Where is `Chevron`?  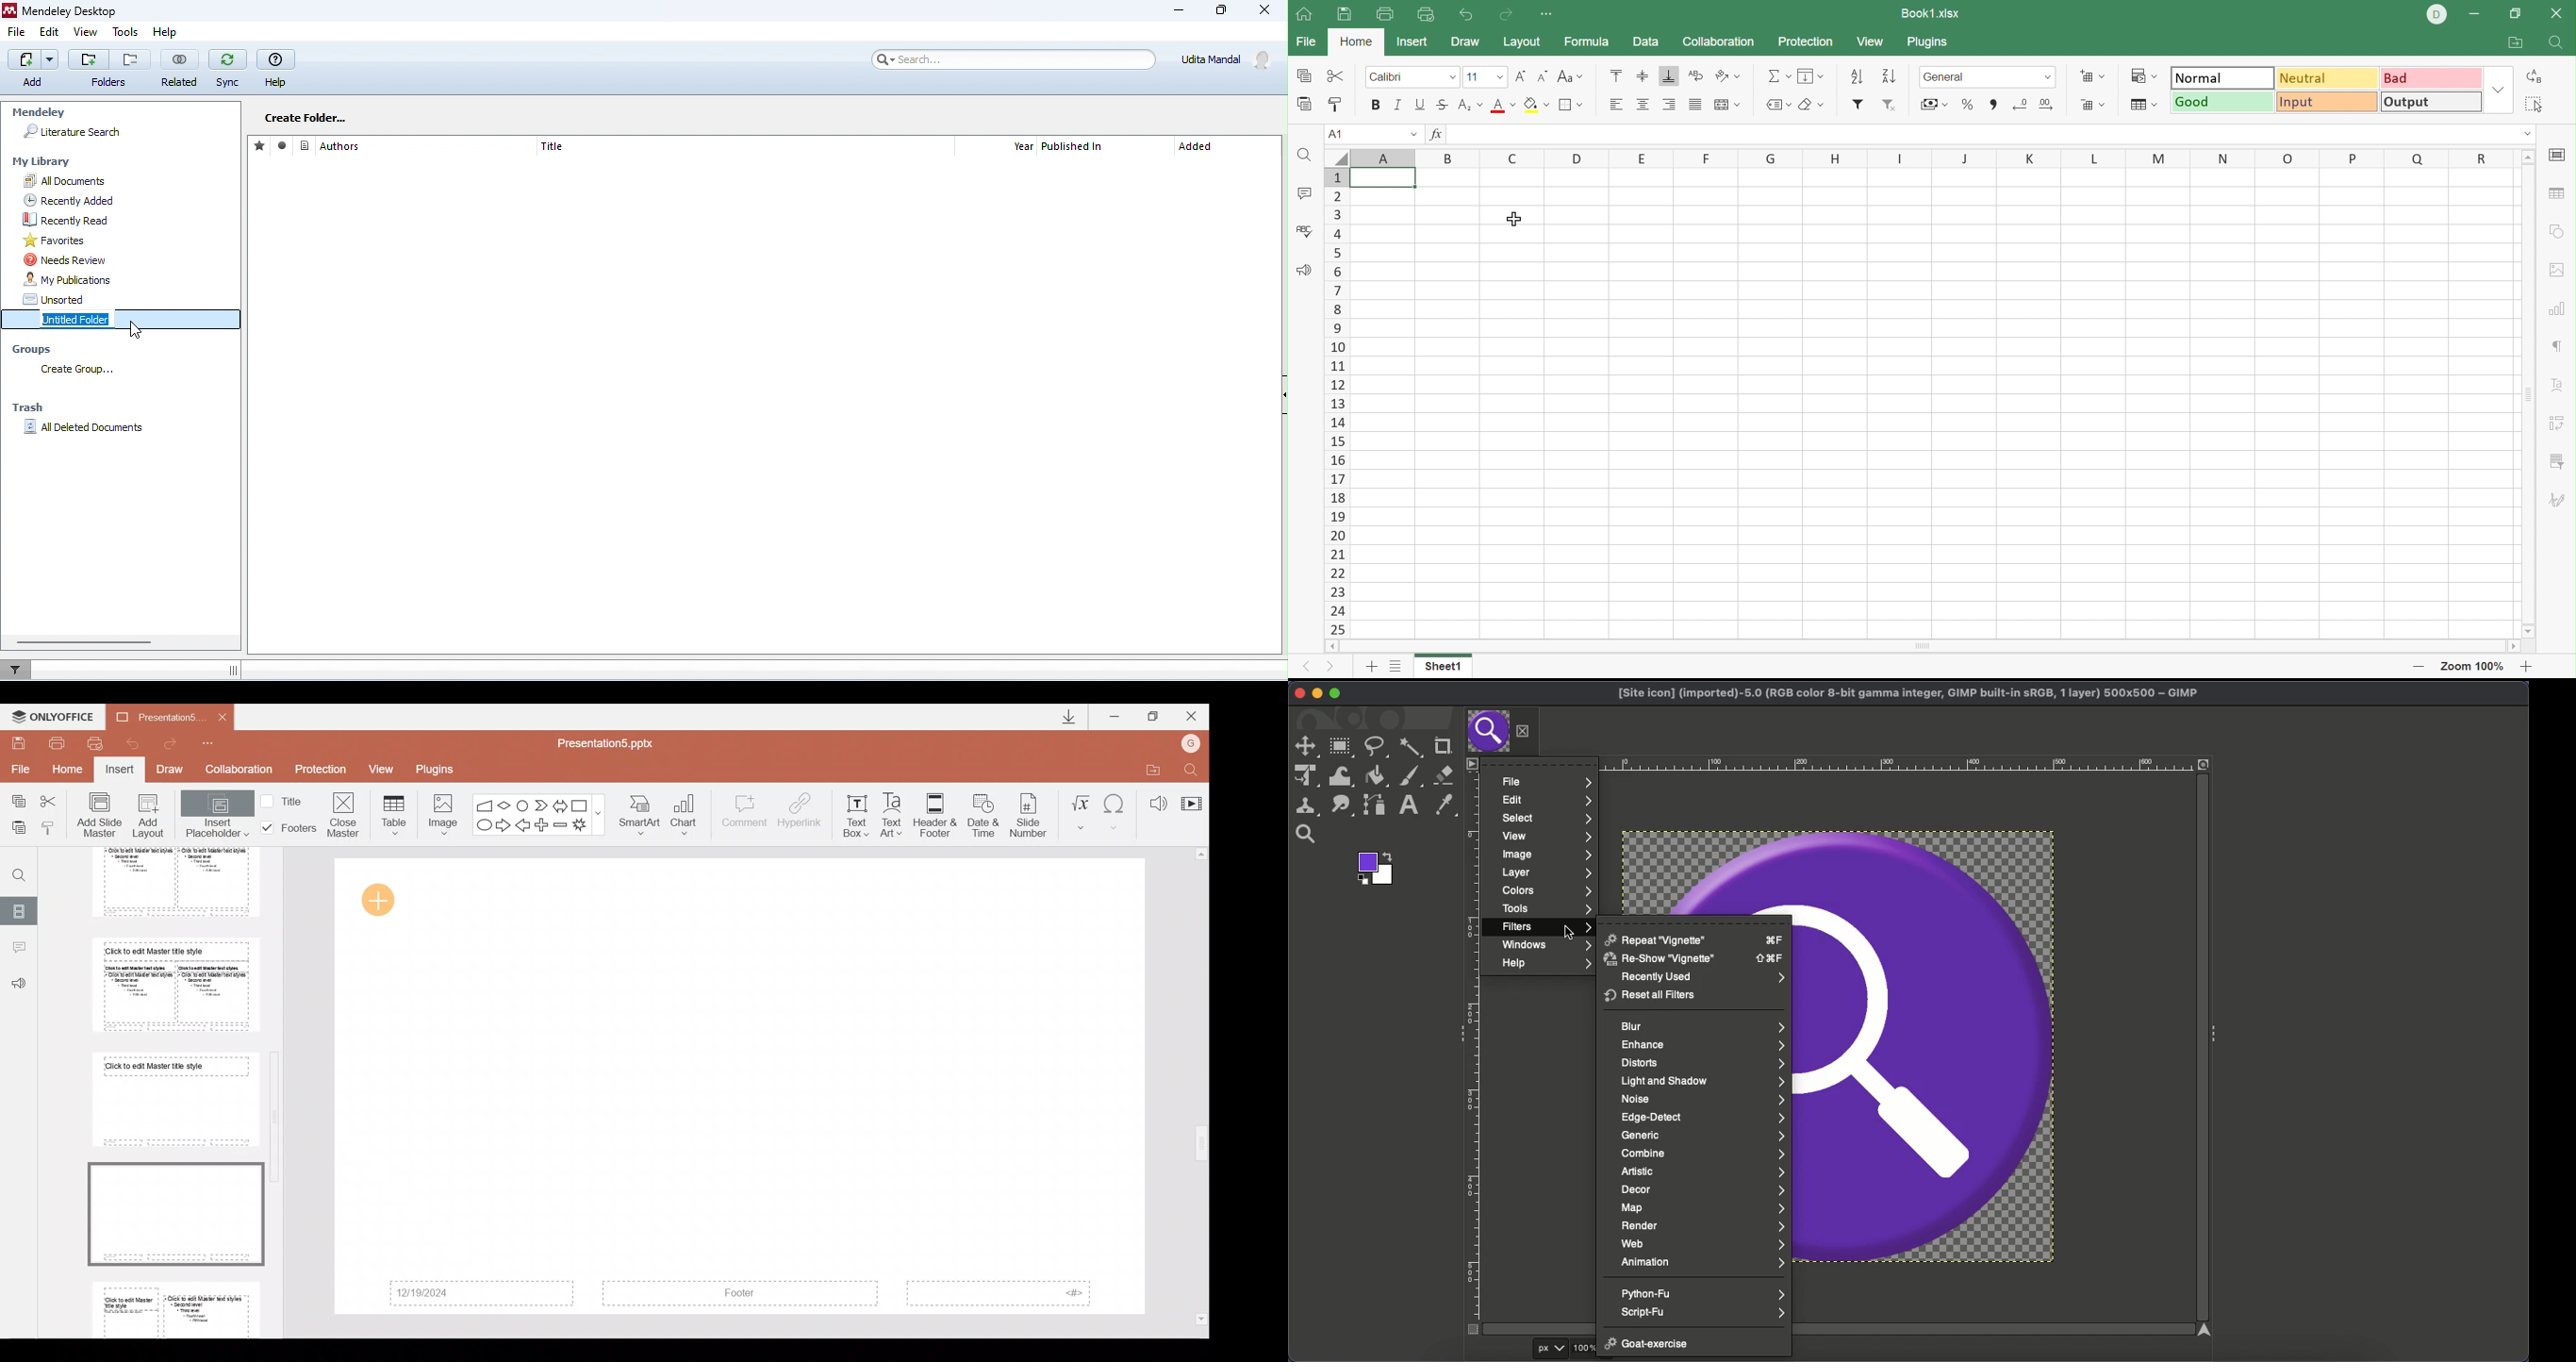
Chevron is located at coordinates (540, 804).